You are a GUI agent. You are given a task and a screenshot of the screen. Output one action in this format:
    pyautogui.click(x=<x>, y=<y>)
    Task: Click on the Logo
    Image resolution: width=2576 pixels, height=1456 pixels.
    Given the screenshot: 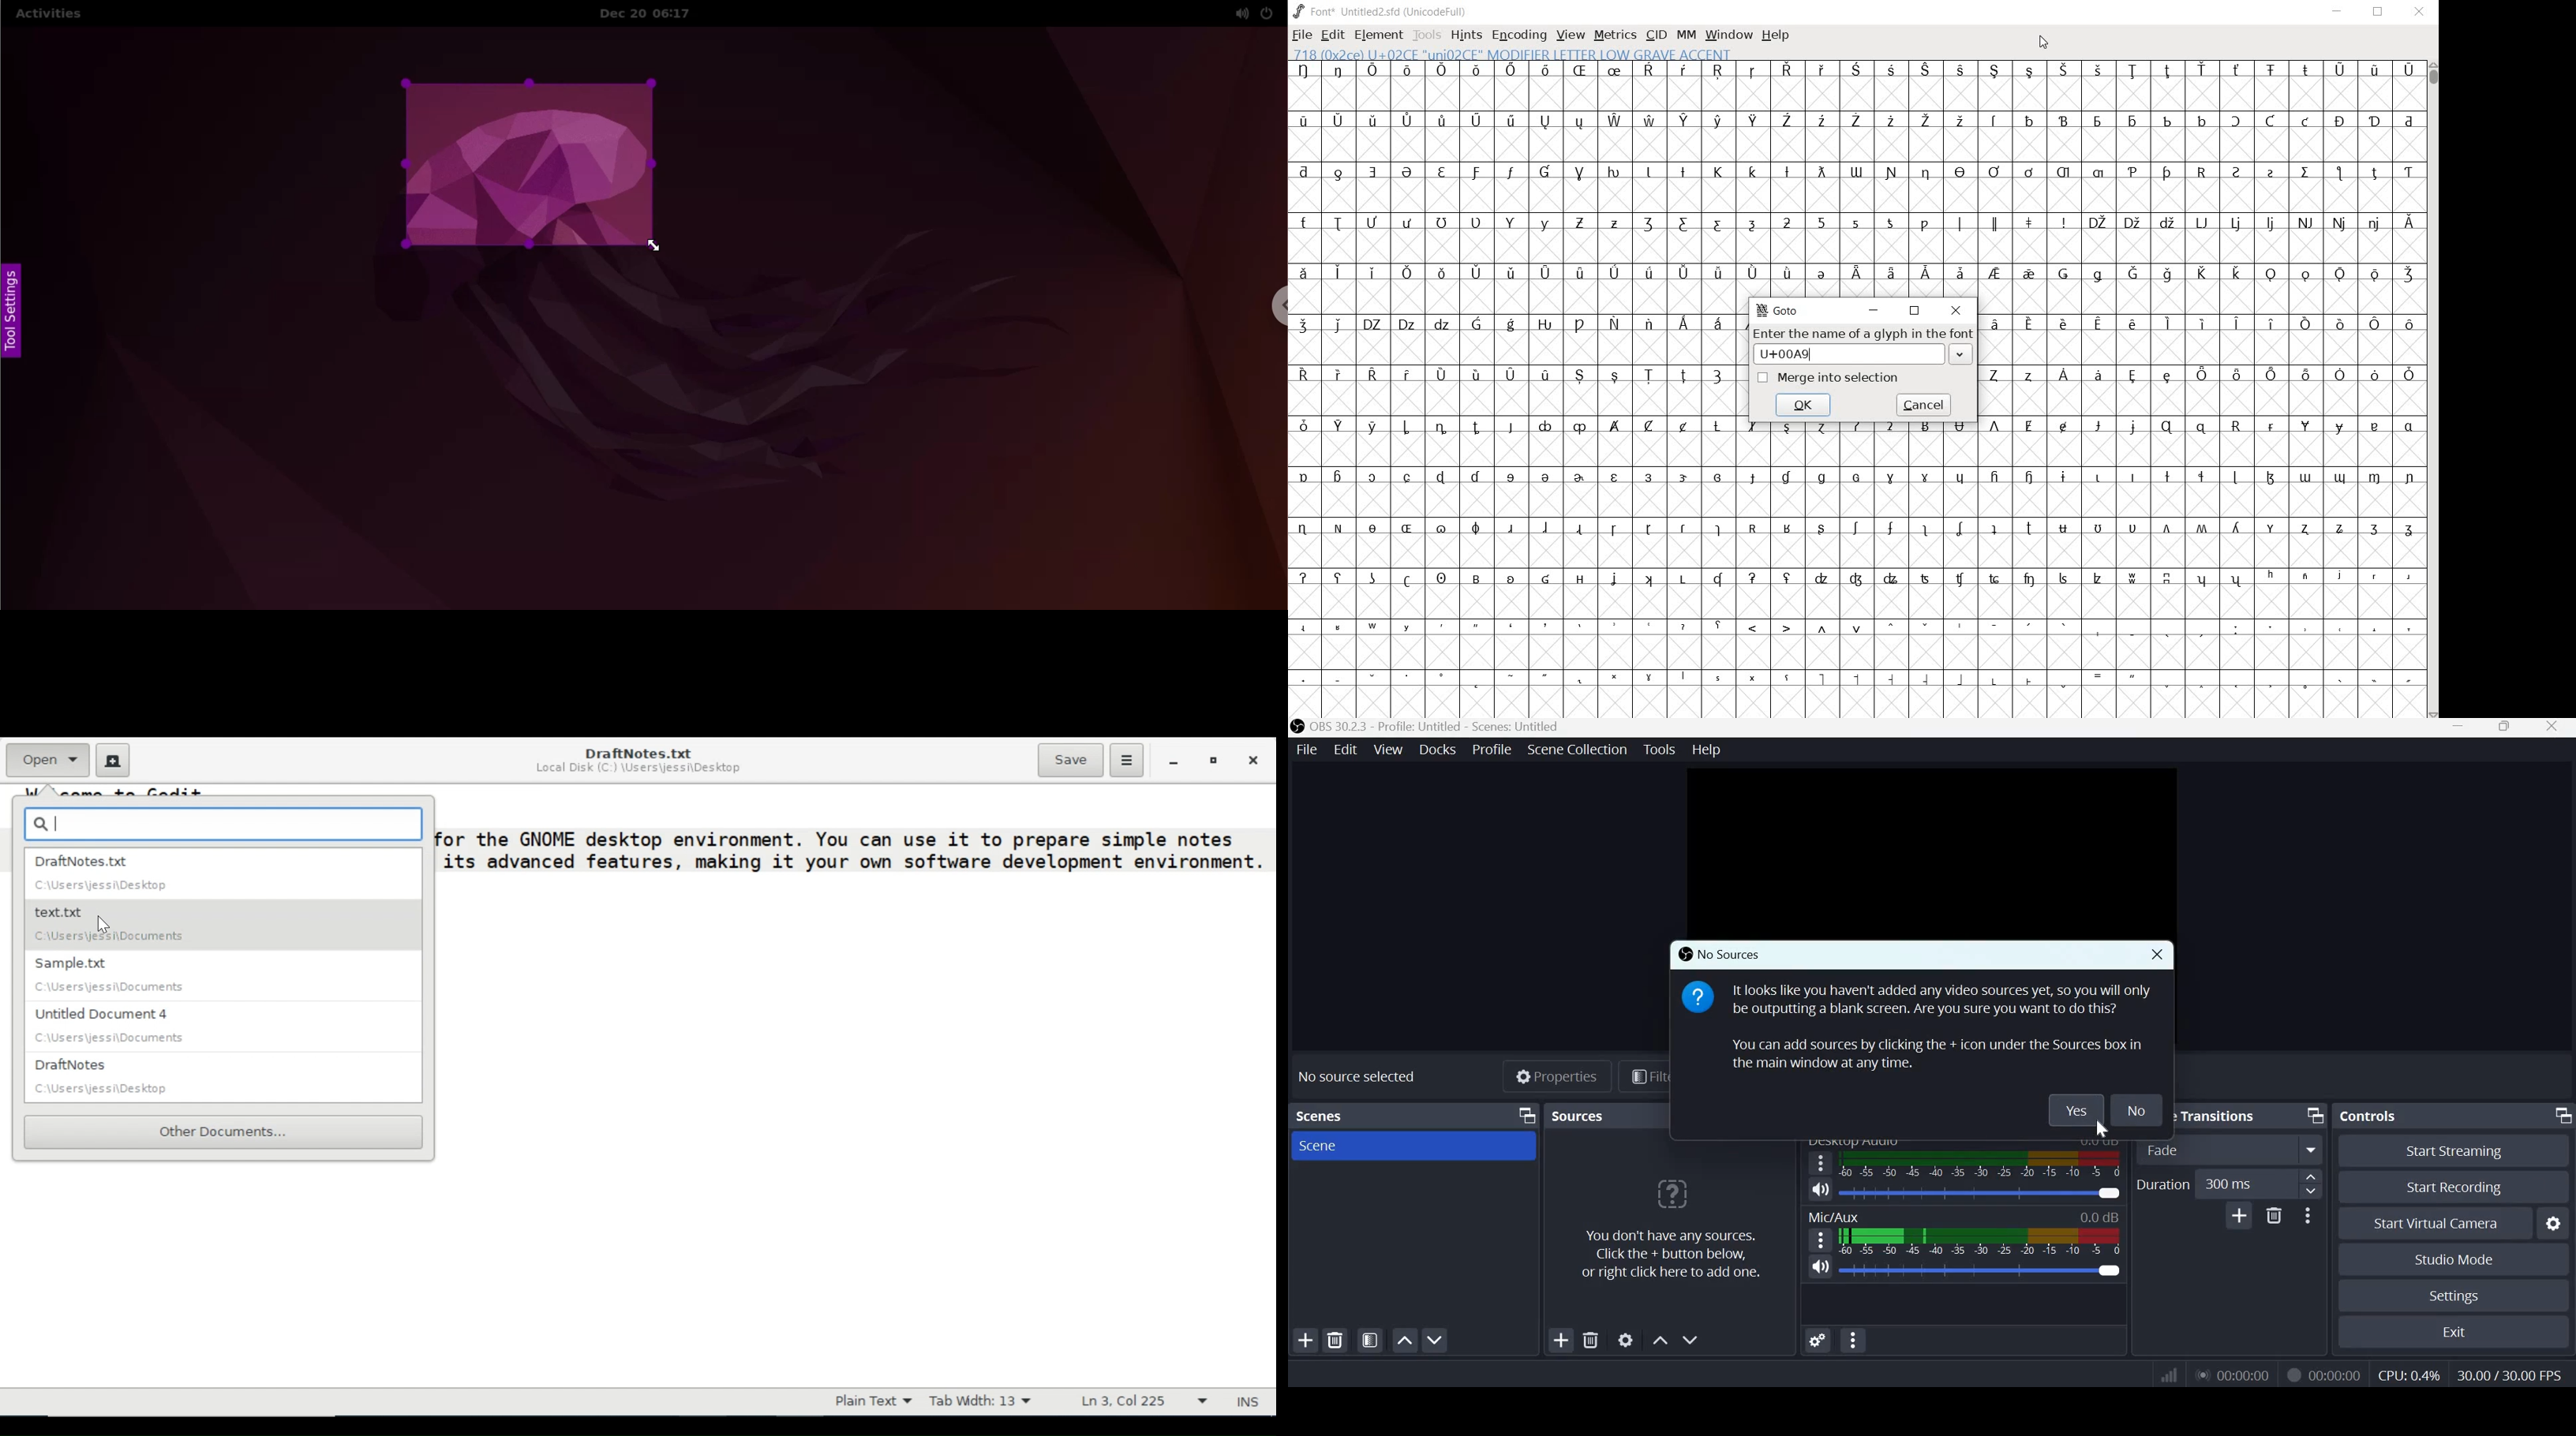 What is the action you would take?
    pyautogui.click(x=1297, y=727)
    